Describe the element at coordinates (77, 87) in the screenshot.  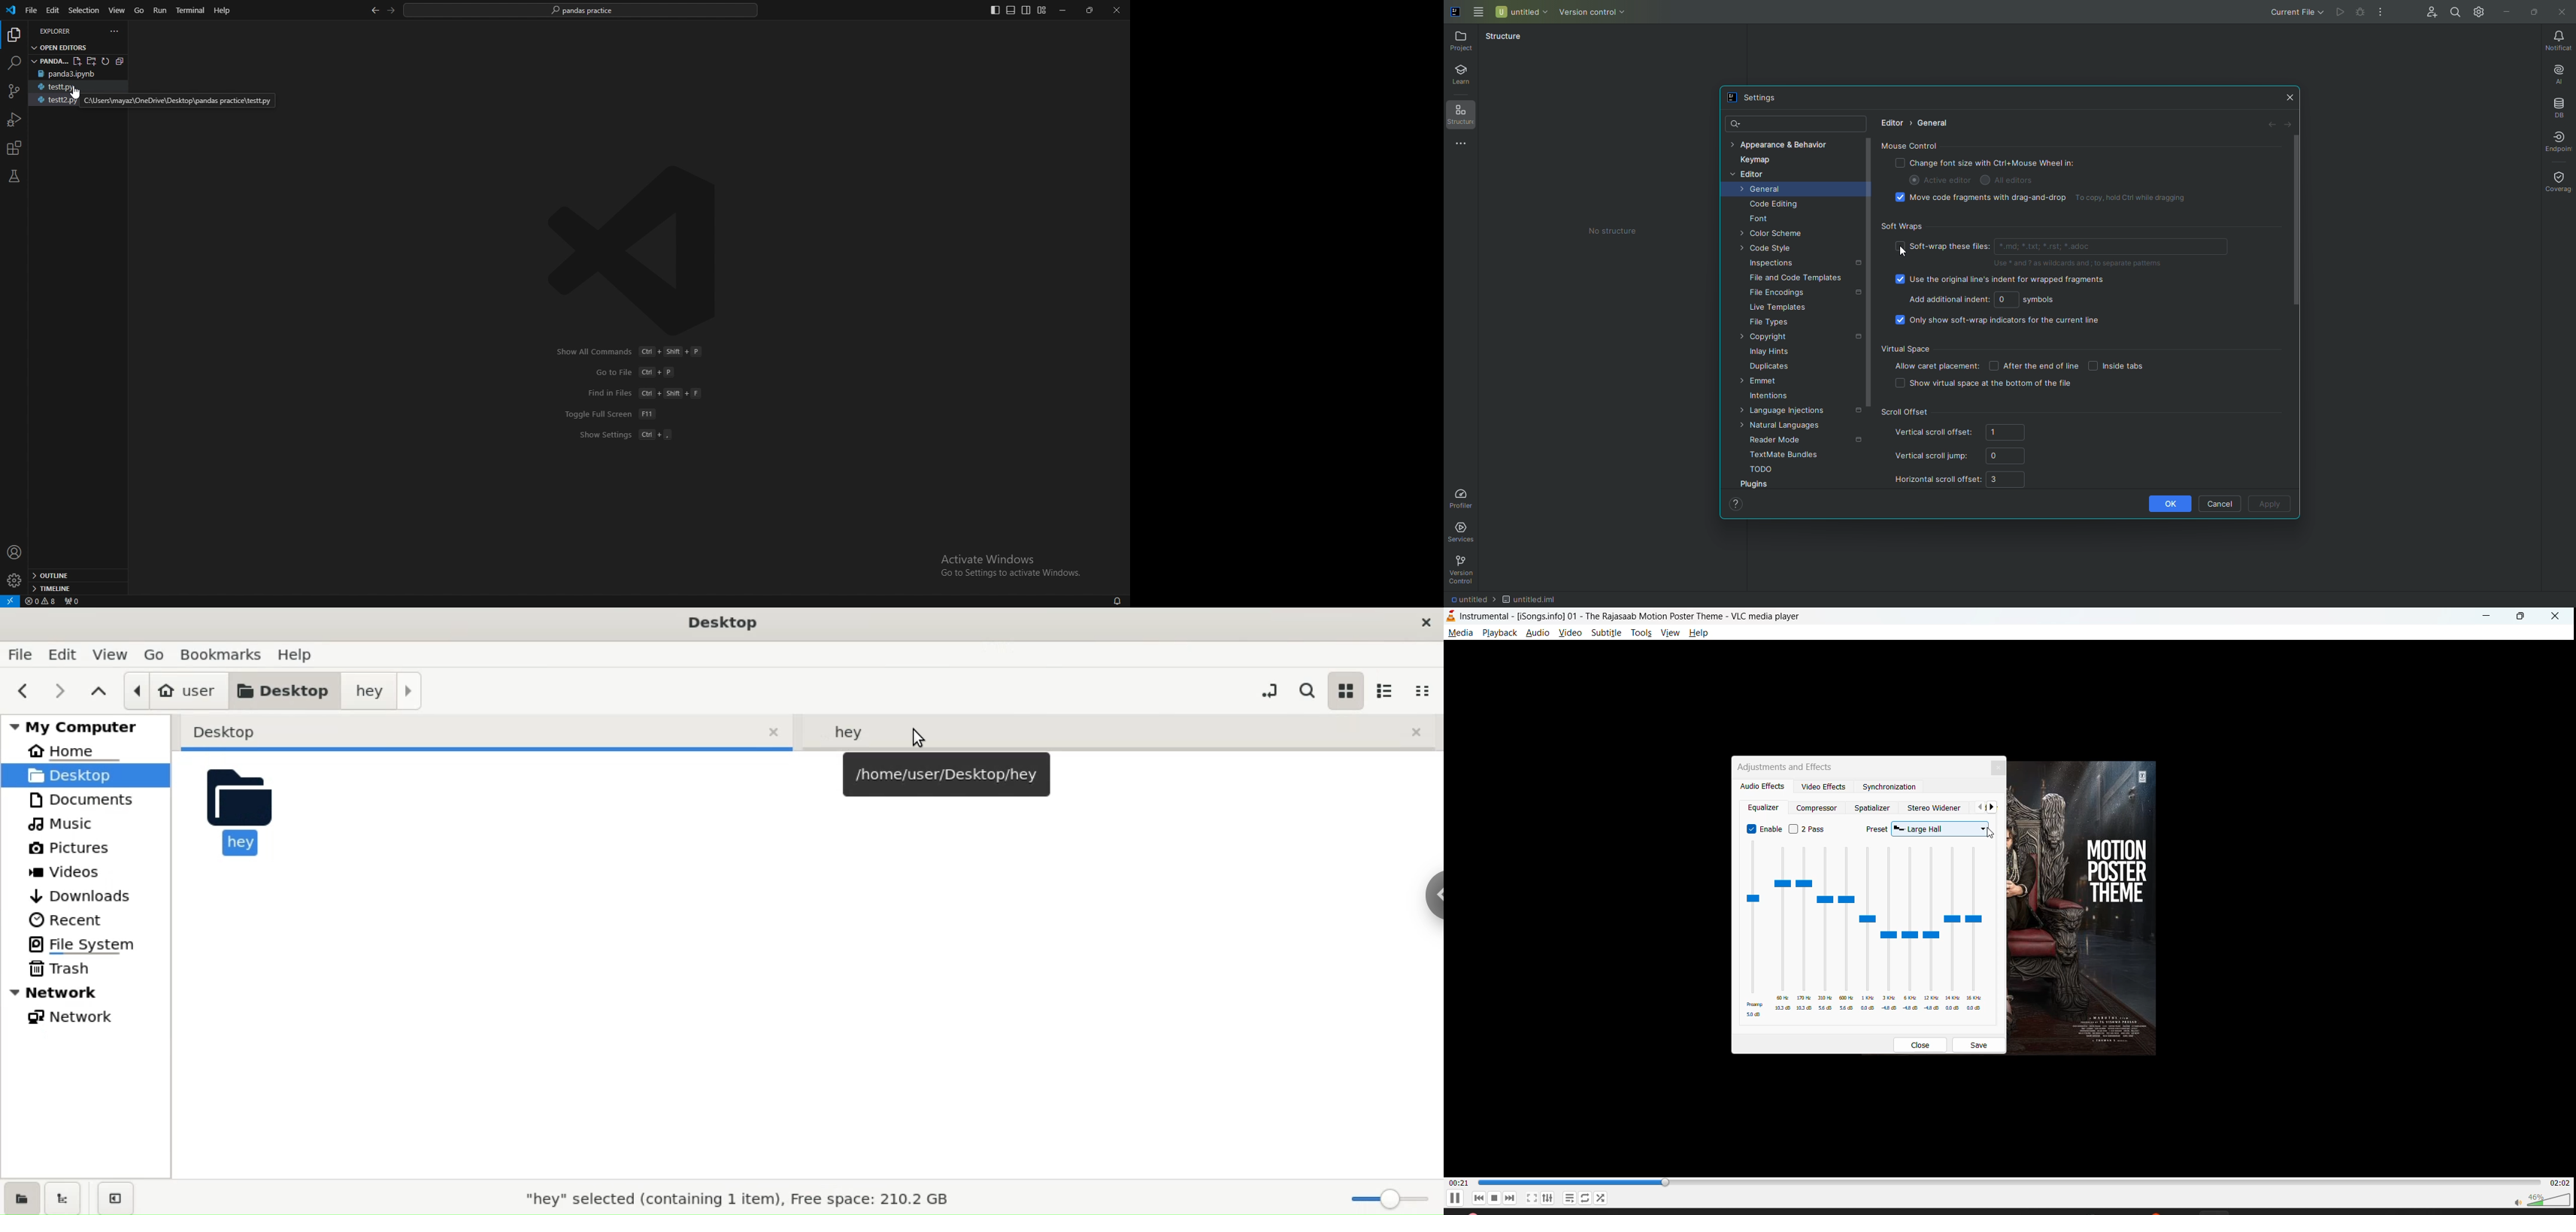
I see `testt.py` at that location.